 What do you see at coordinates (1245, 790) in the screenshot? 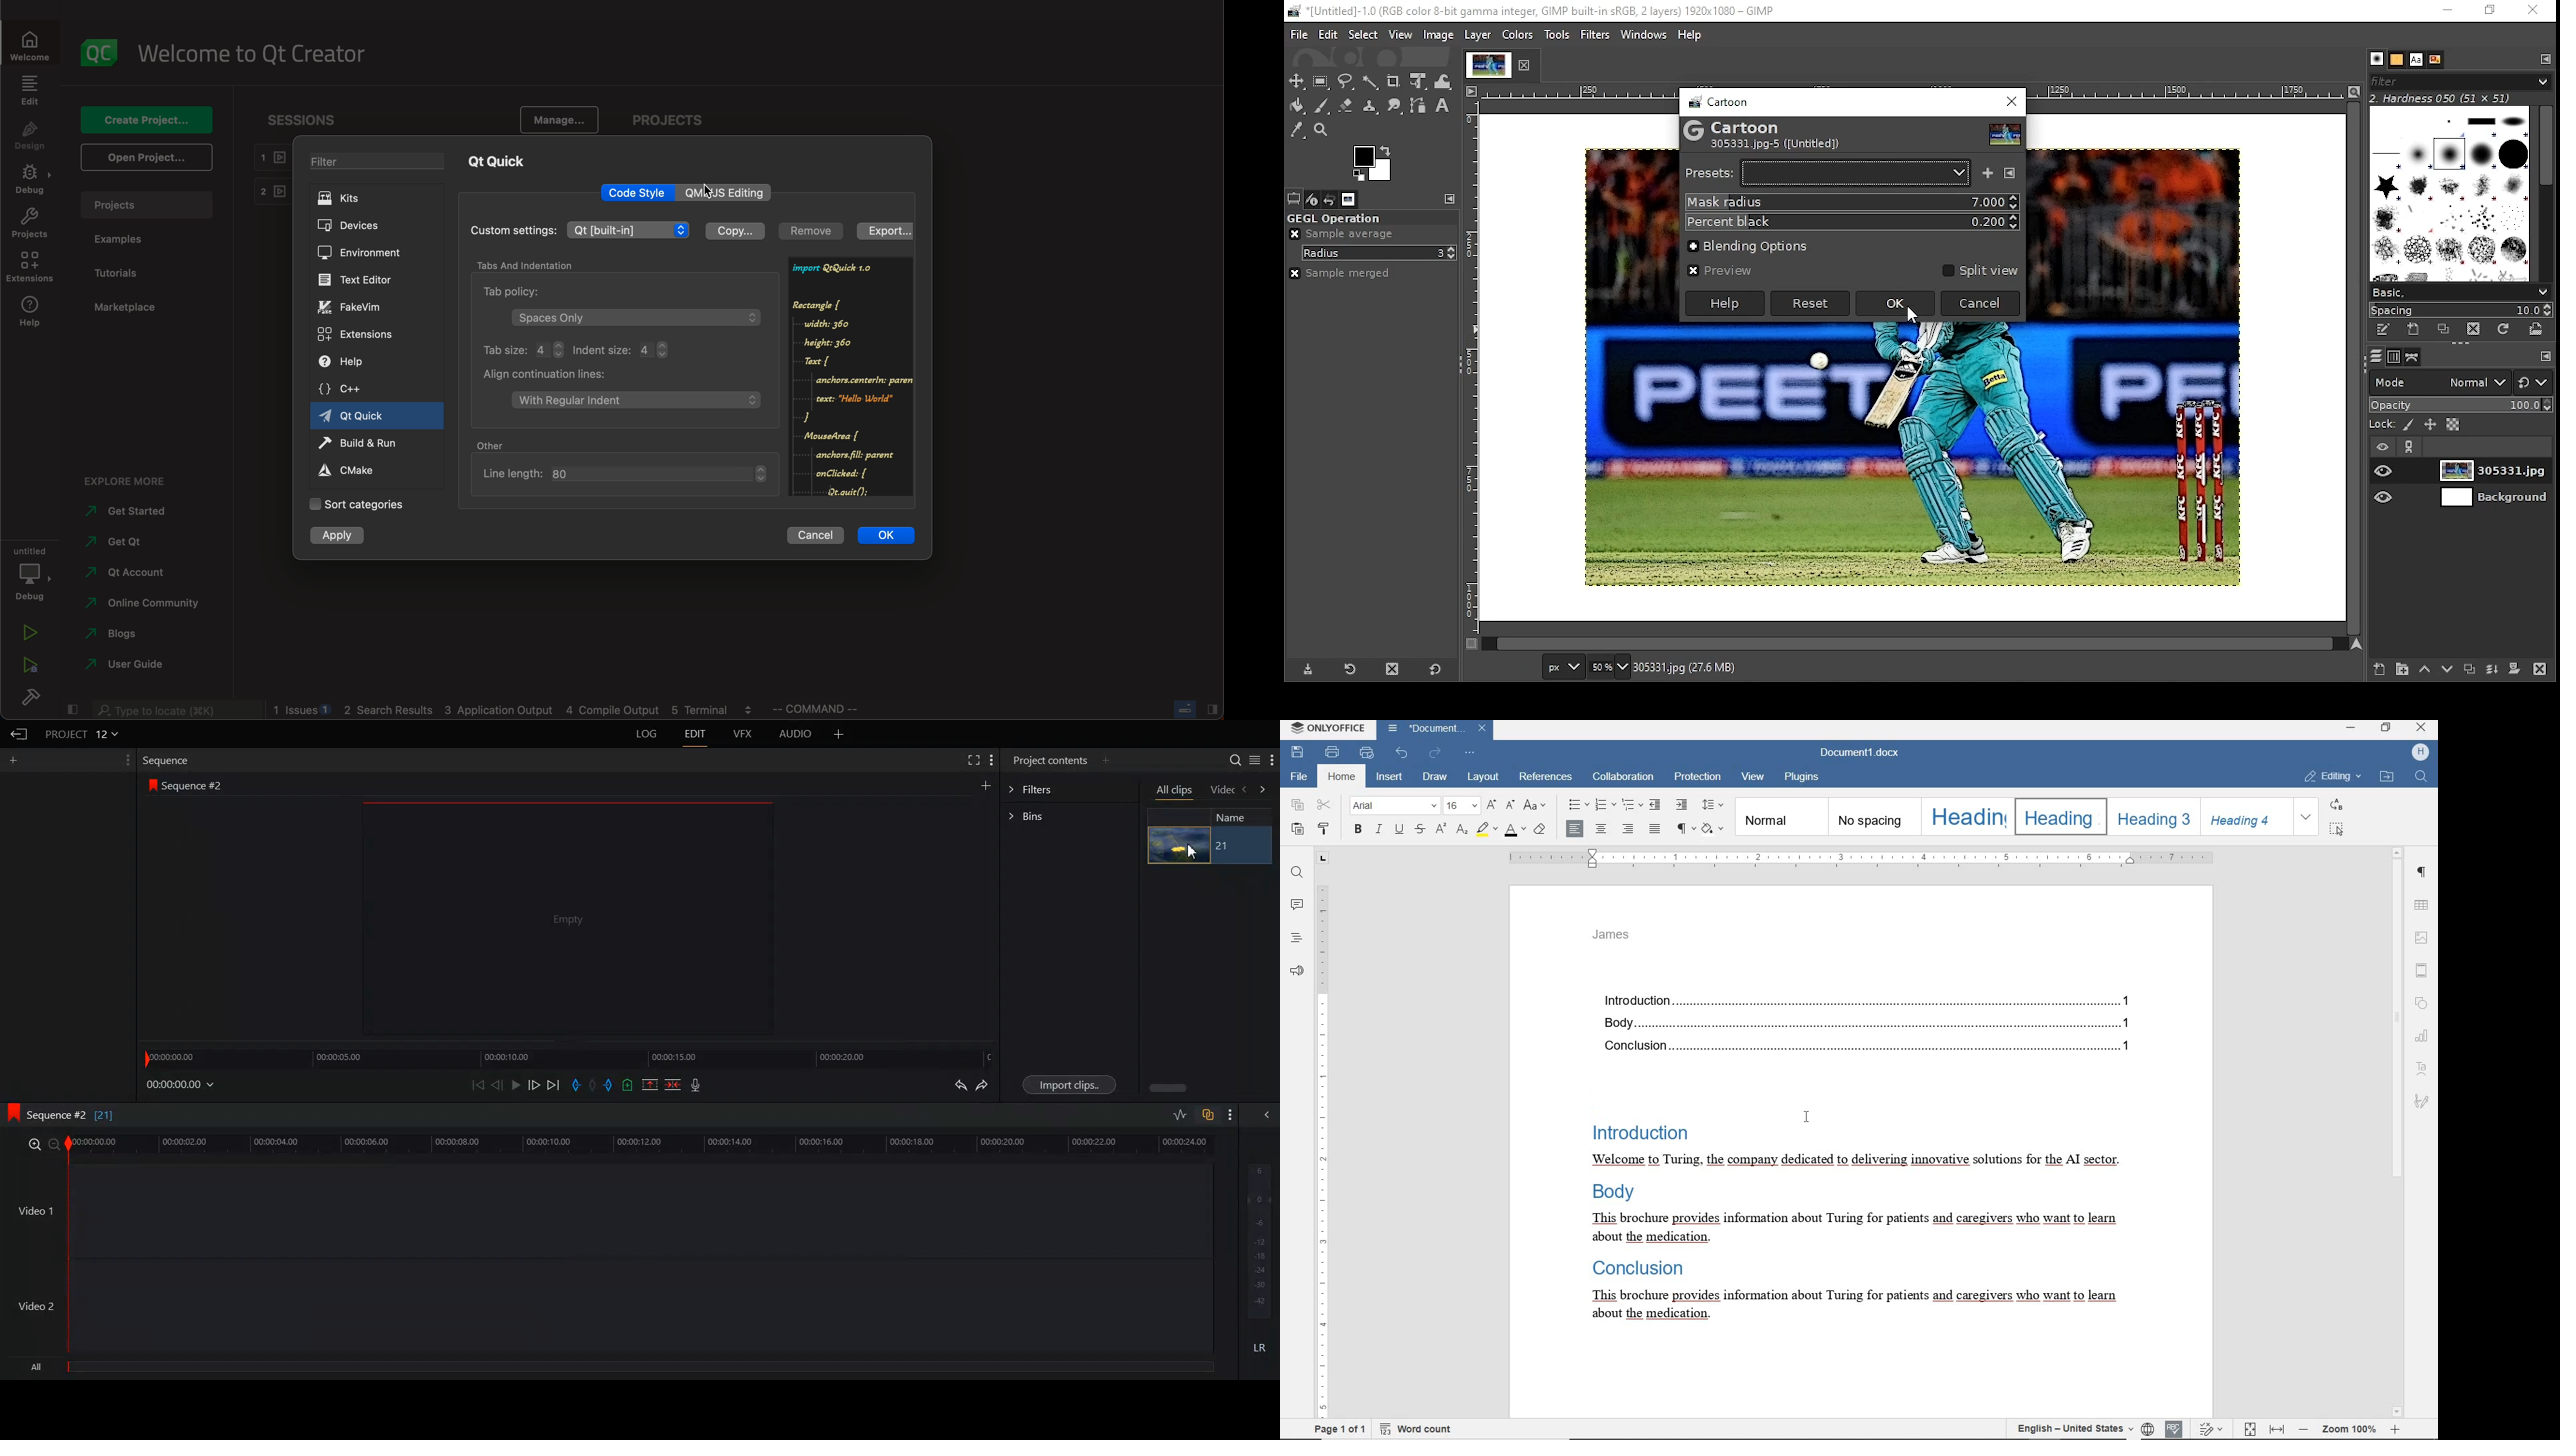
I see `move backwards` at bounding box center [1245, 790].